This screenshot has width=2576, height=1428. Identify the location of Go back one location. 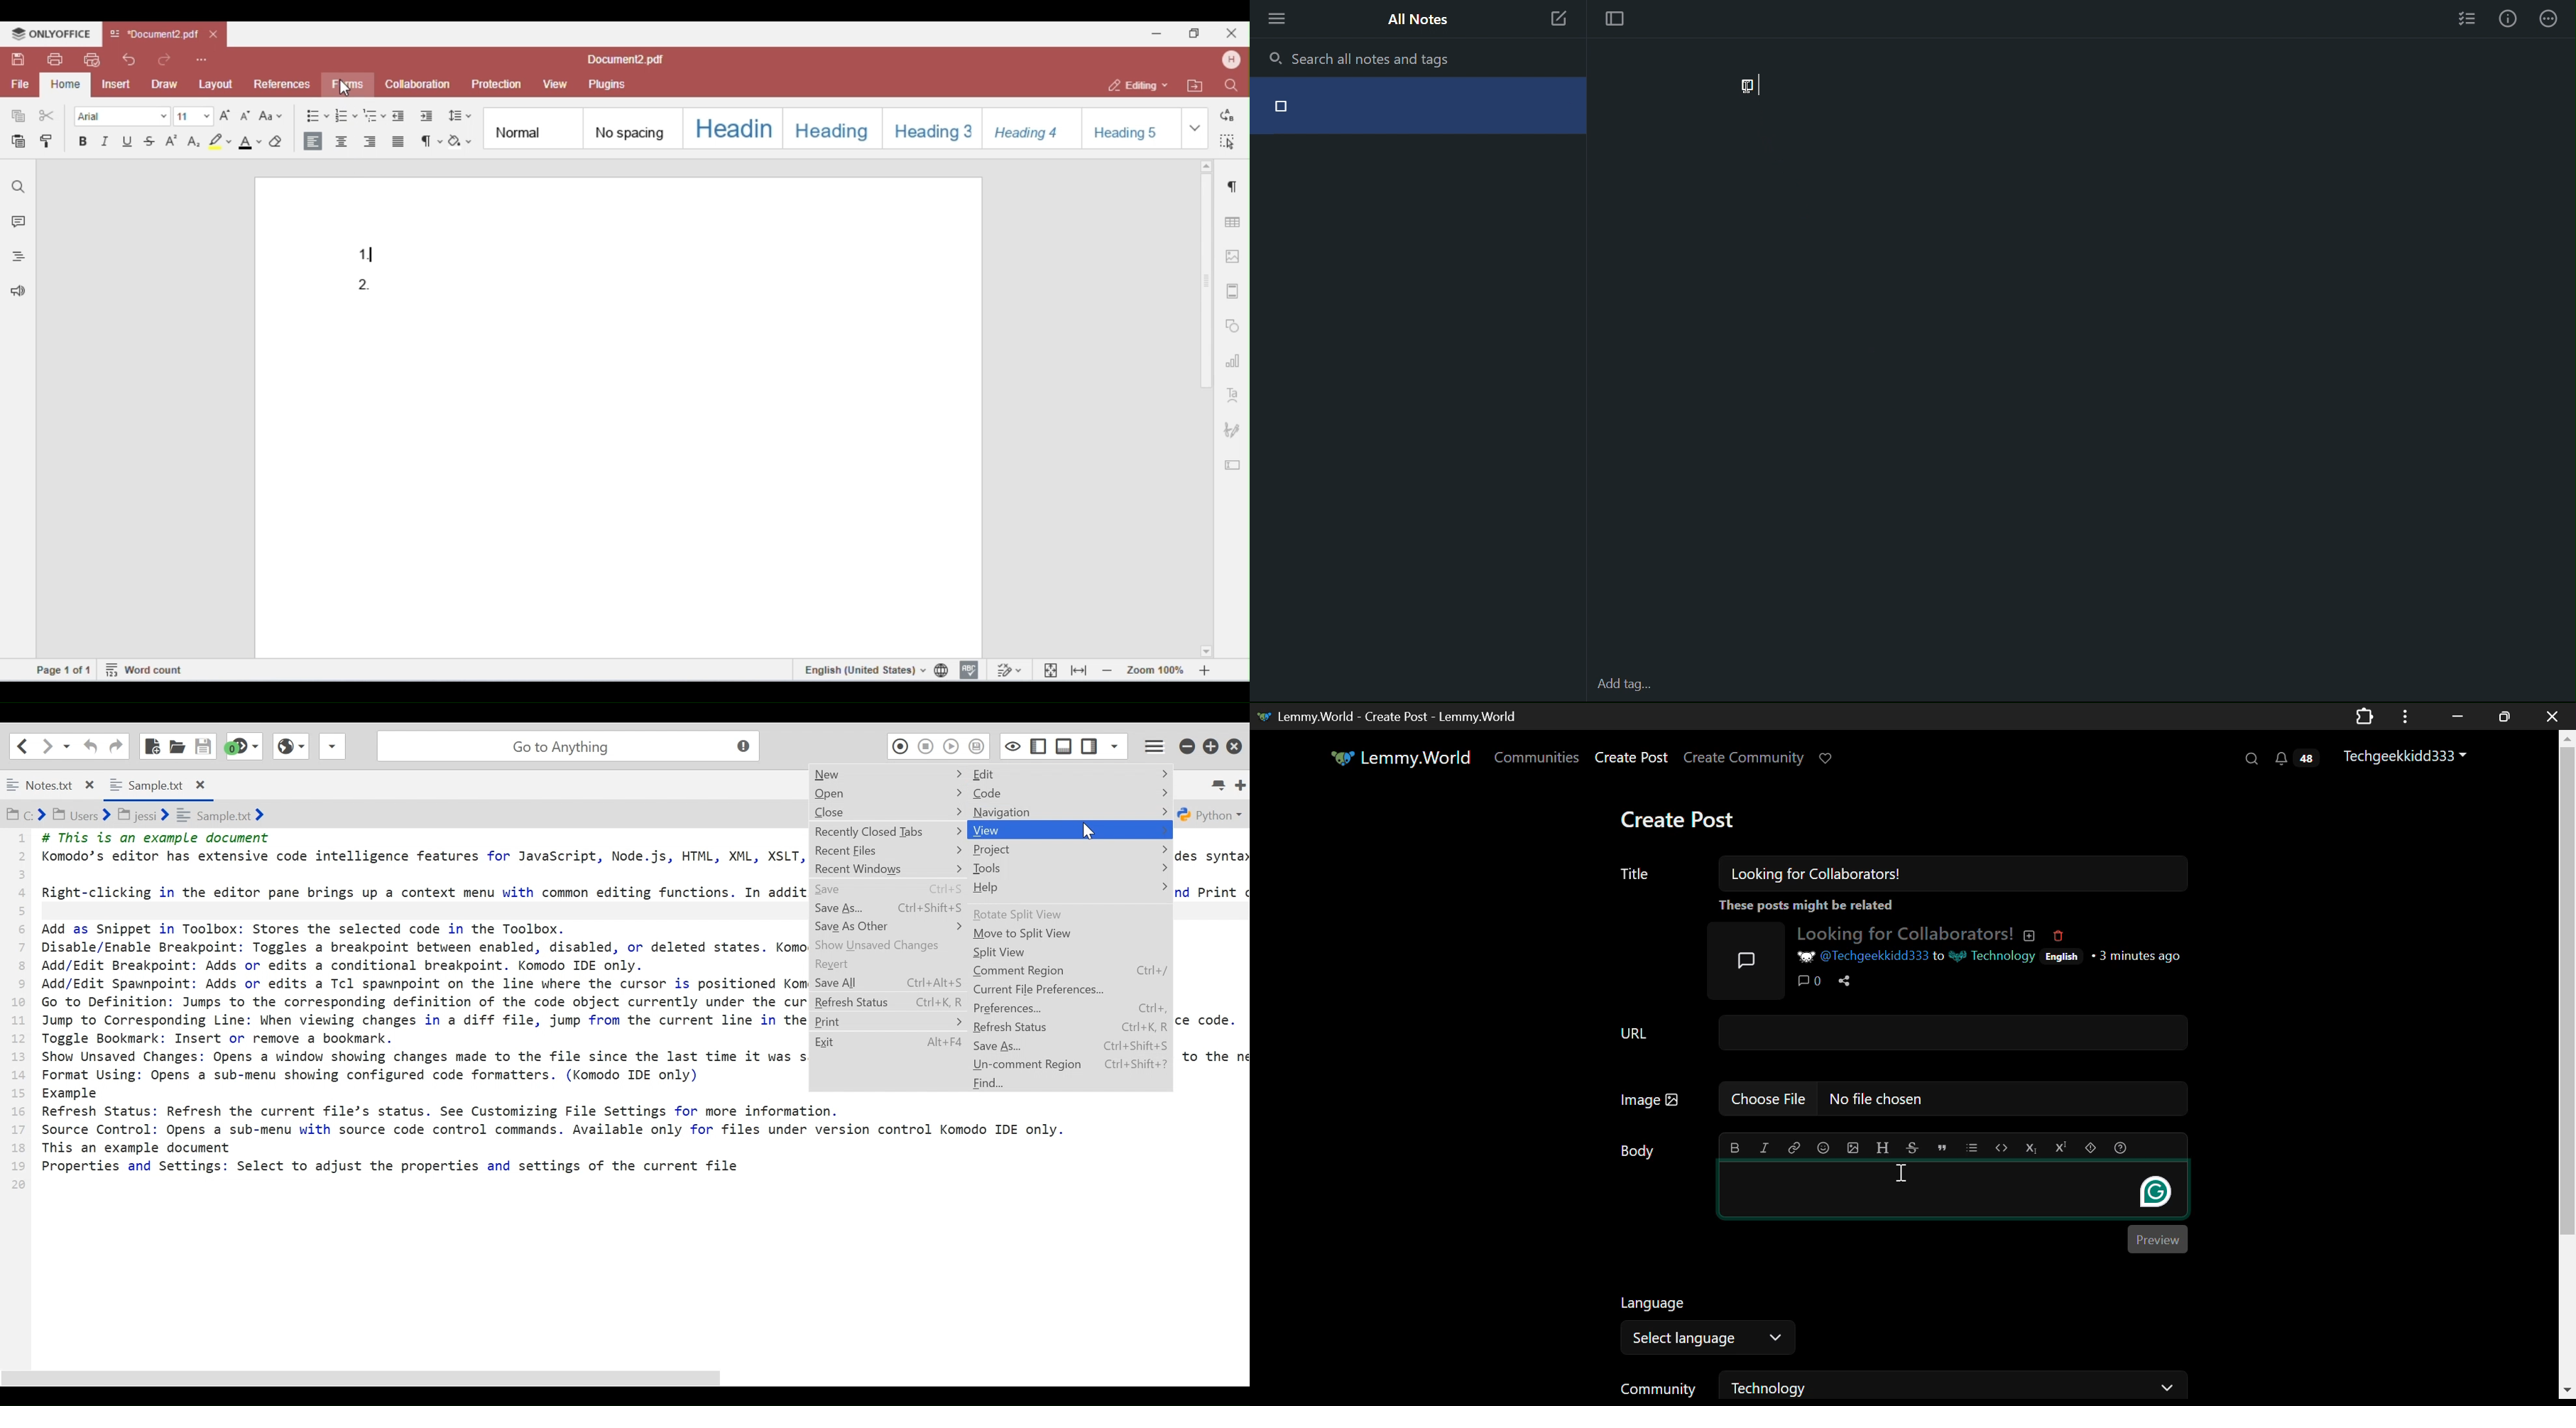
(24, 745).